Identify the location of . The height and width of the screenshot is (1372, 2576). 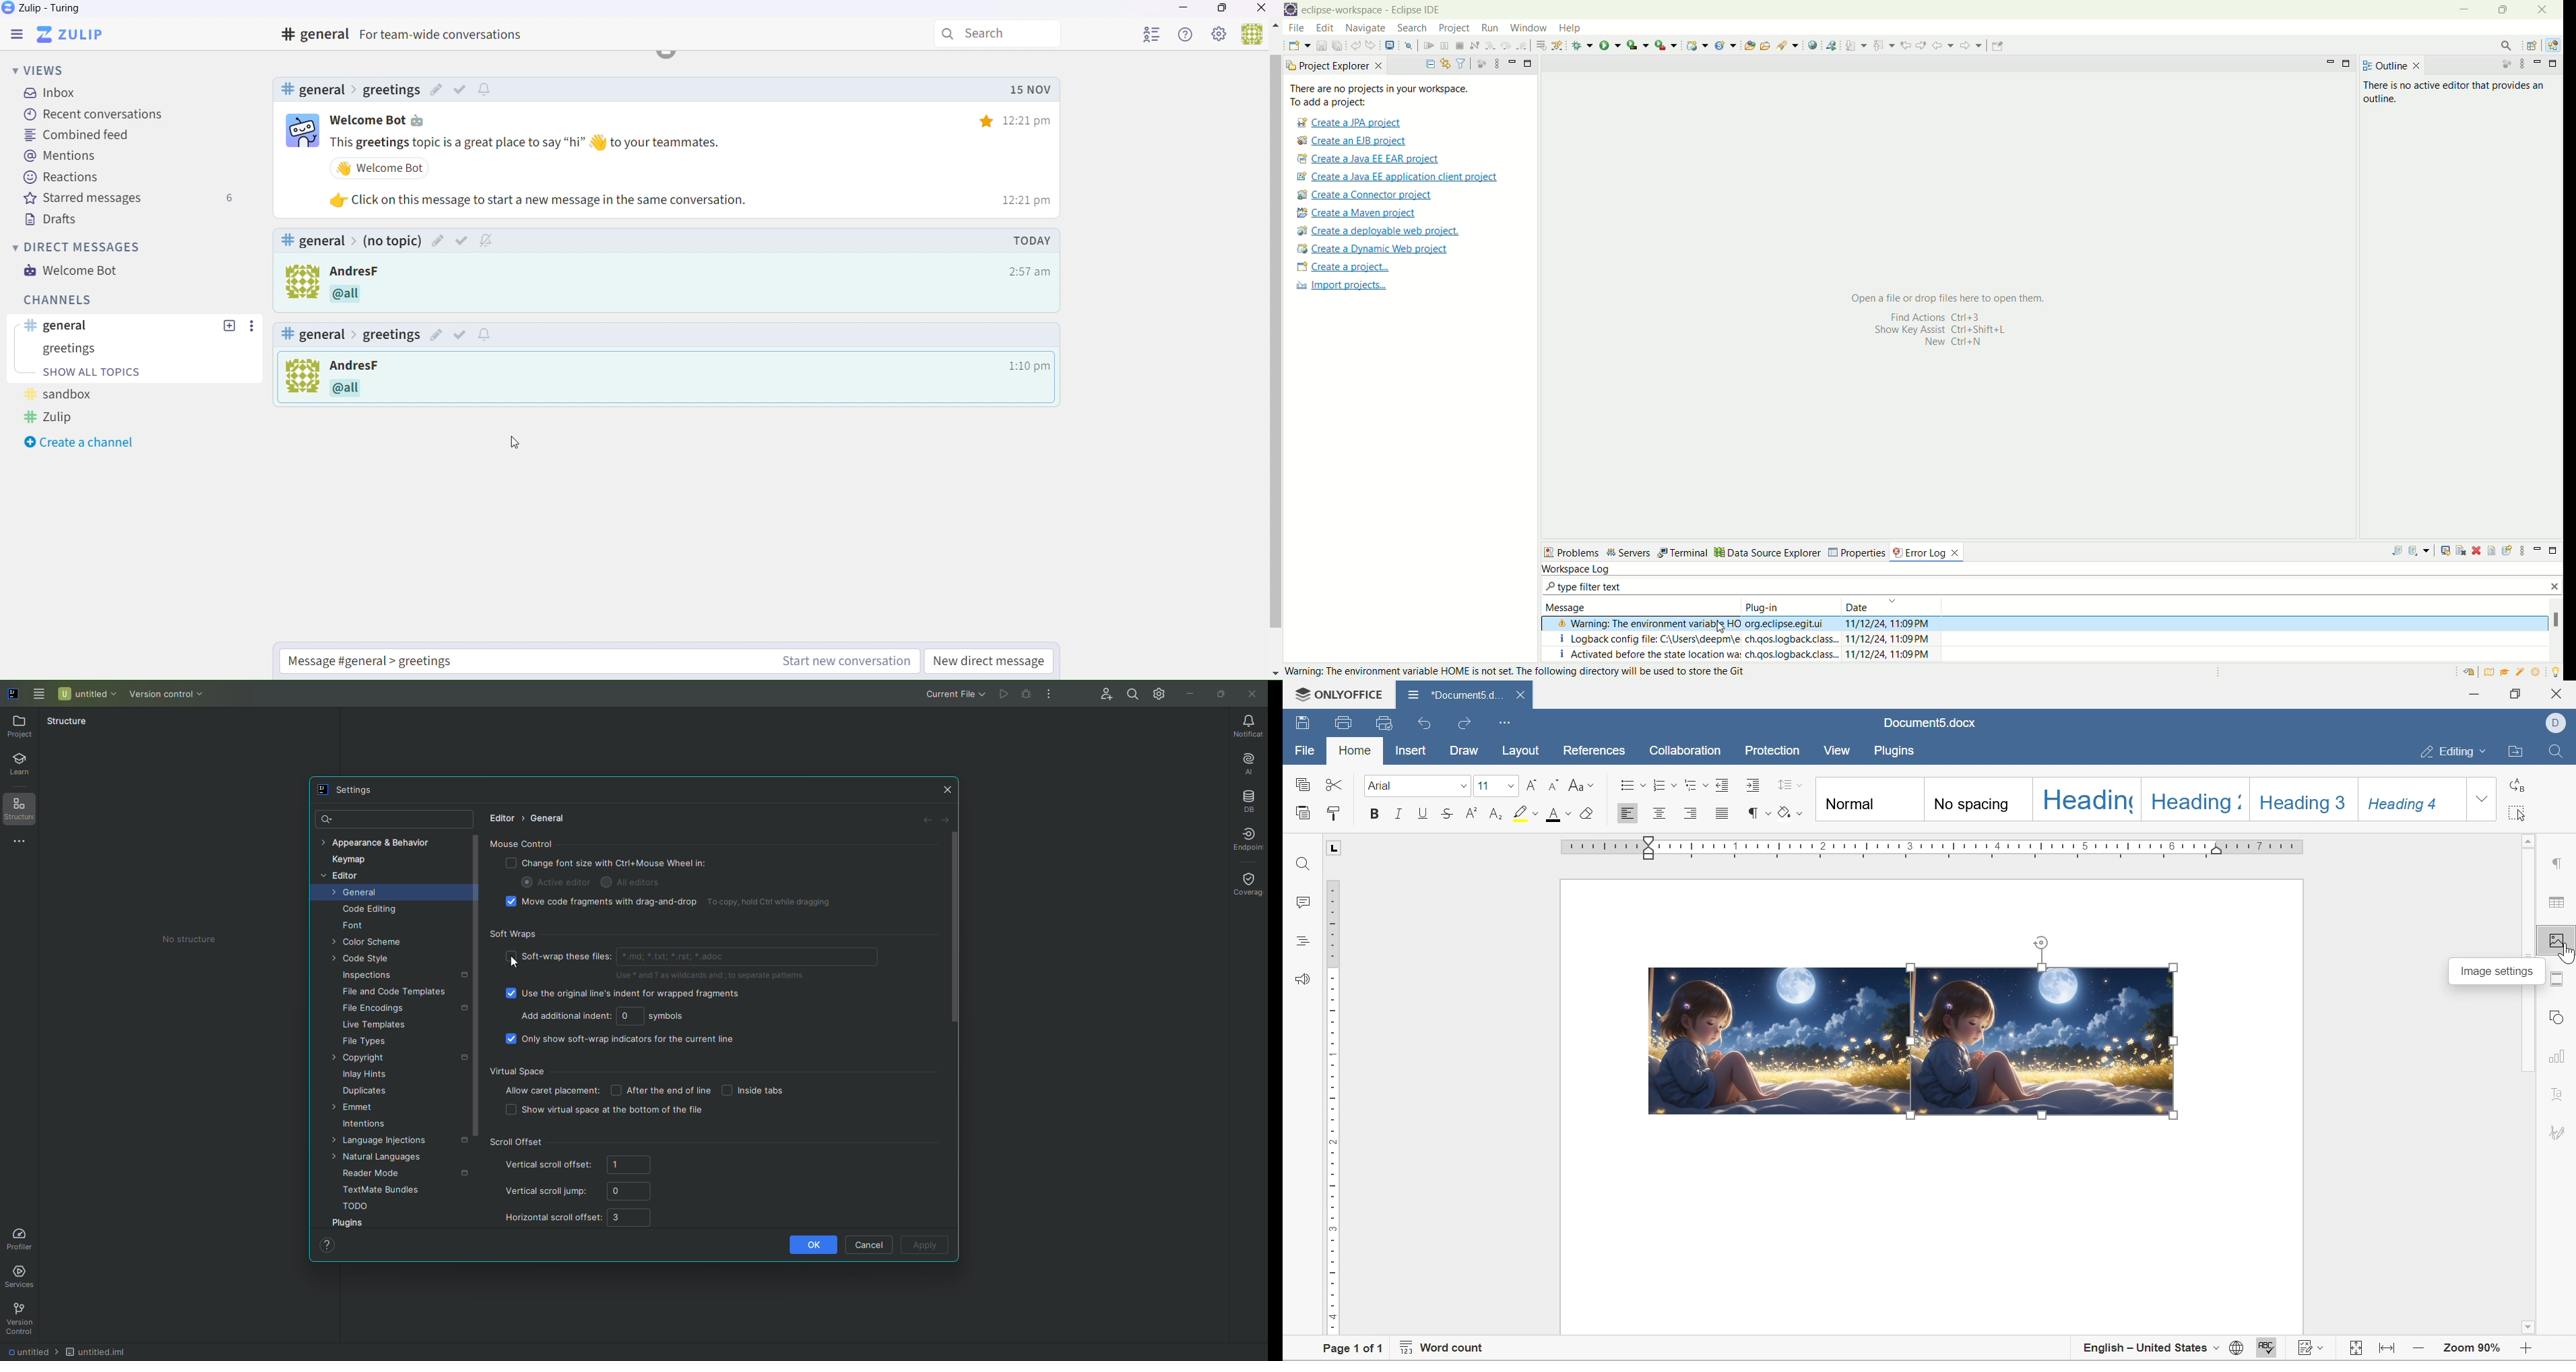
(1023, 86).